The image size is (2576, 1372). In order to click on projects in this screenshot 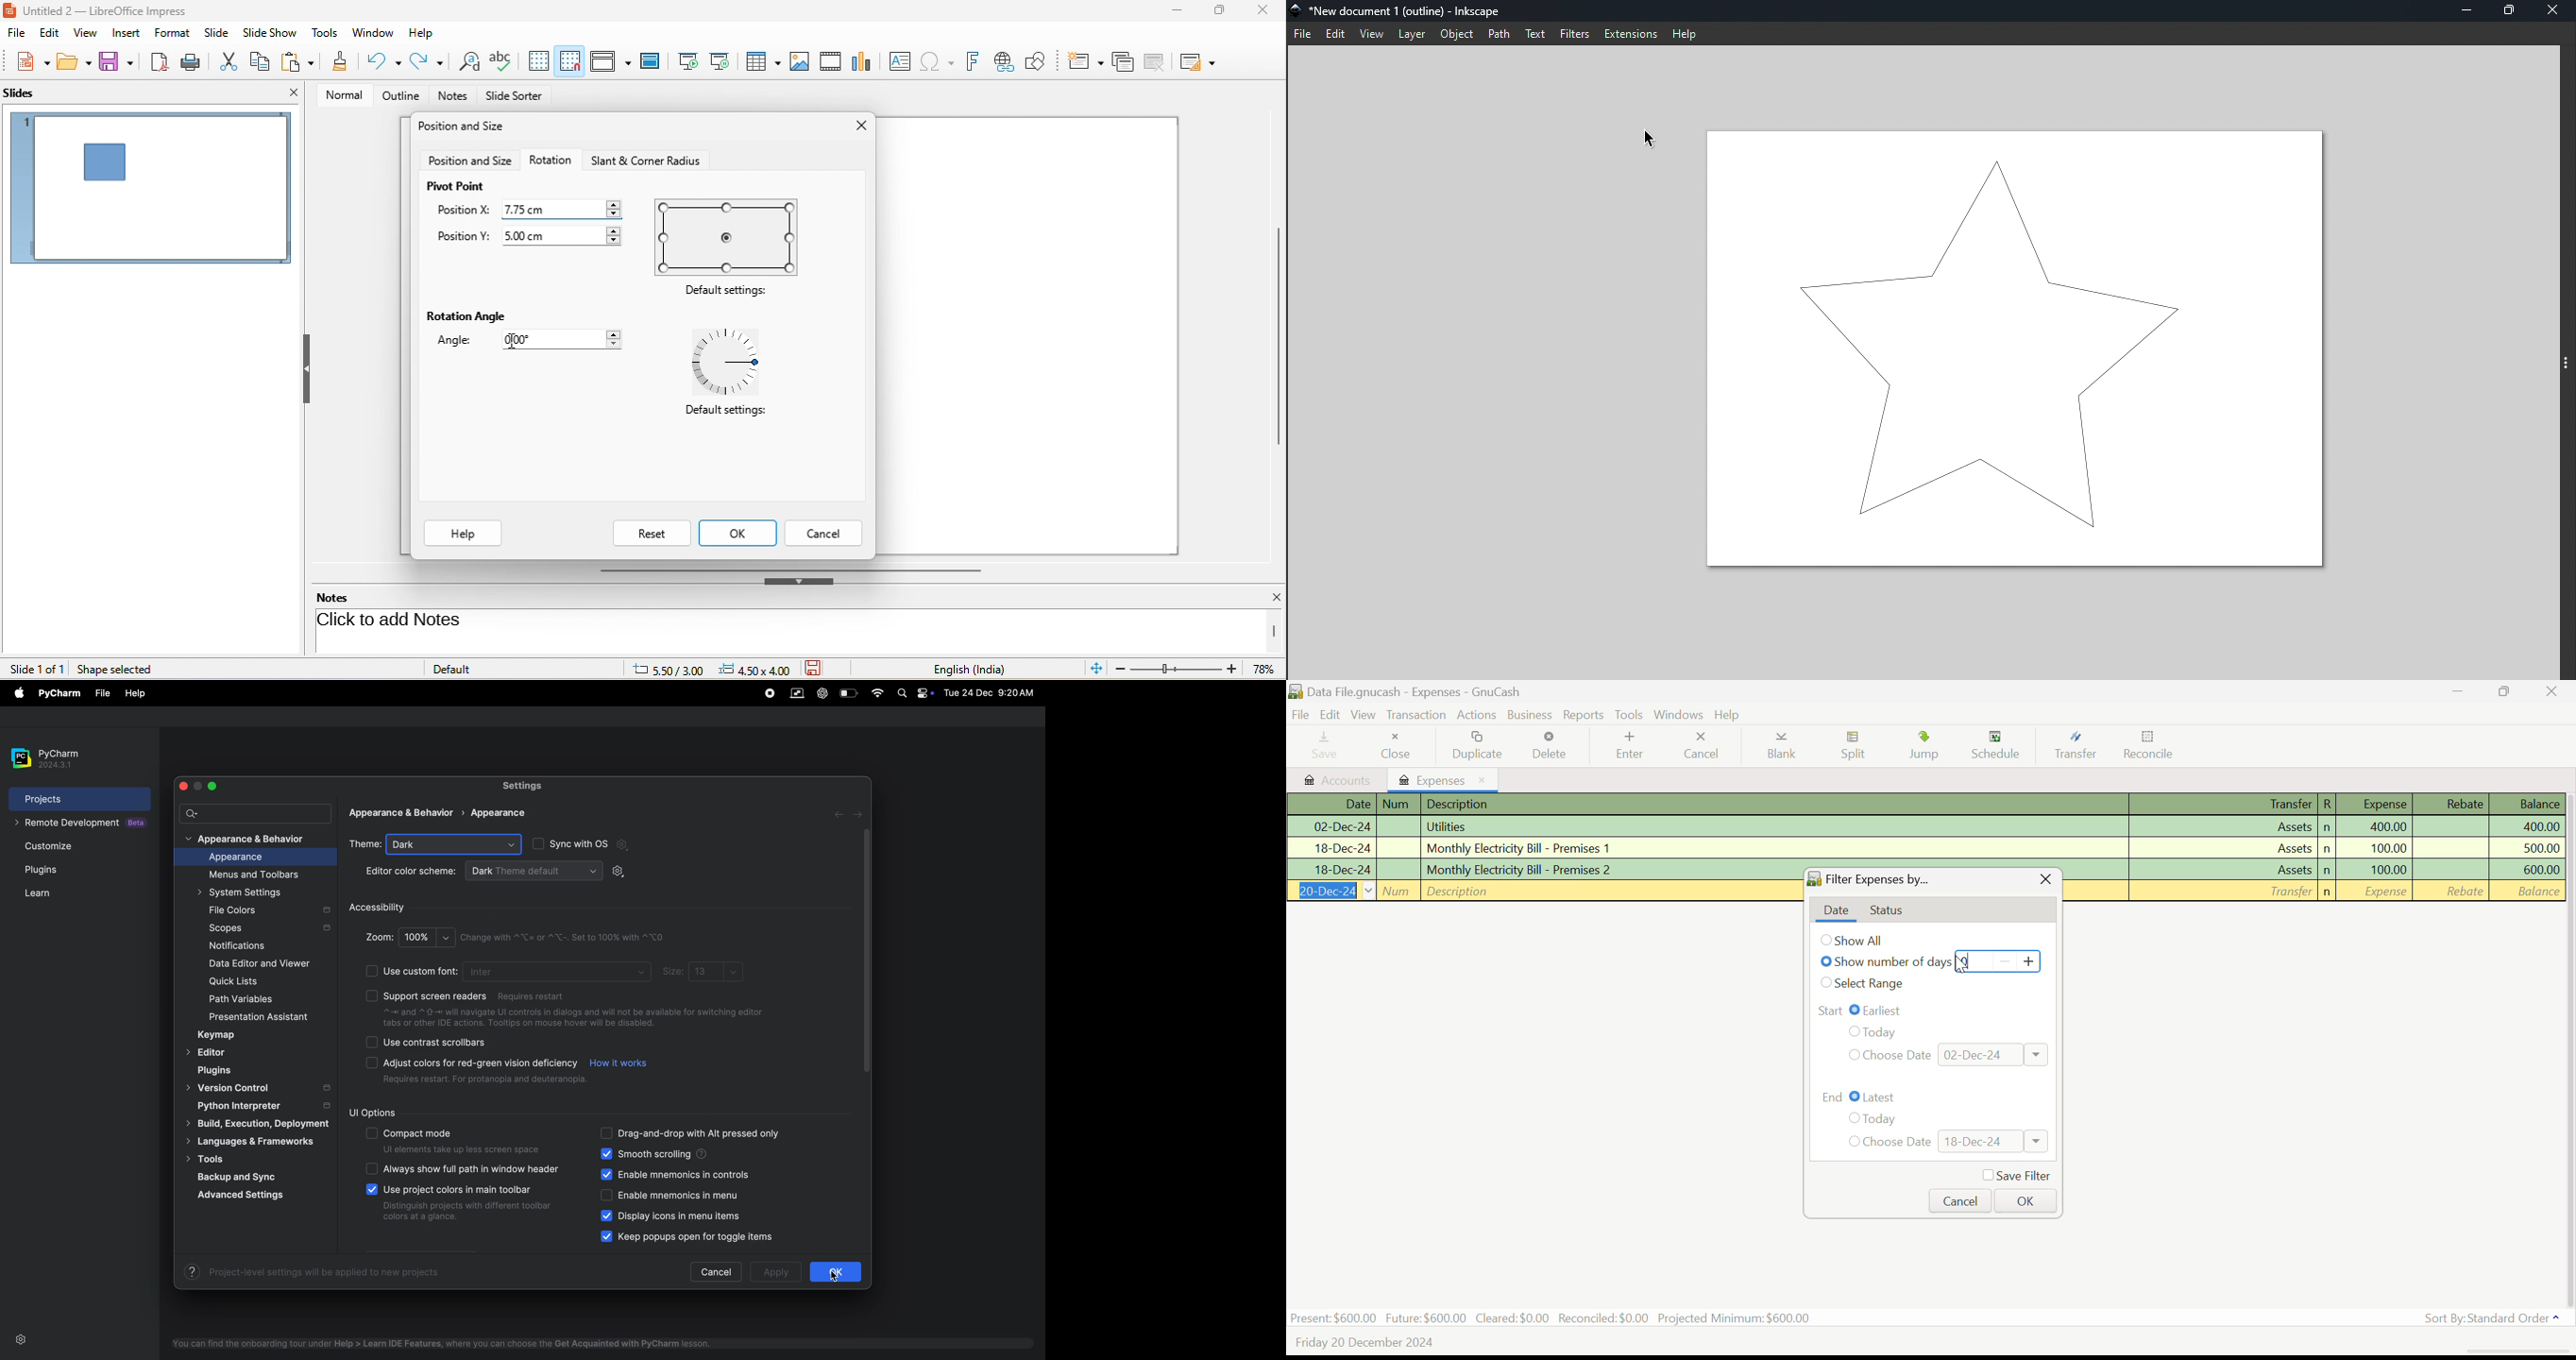, I will do `click(80, 798)`.